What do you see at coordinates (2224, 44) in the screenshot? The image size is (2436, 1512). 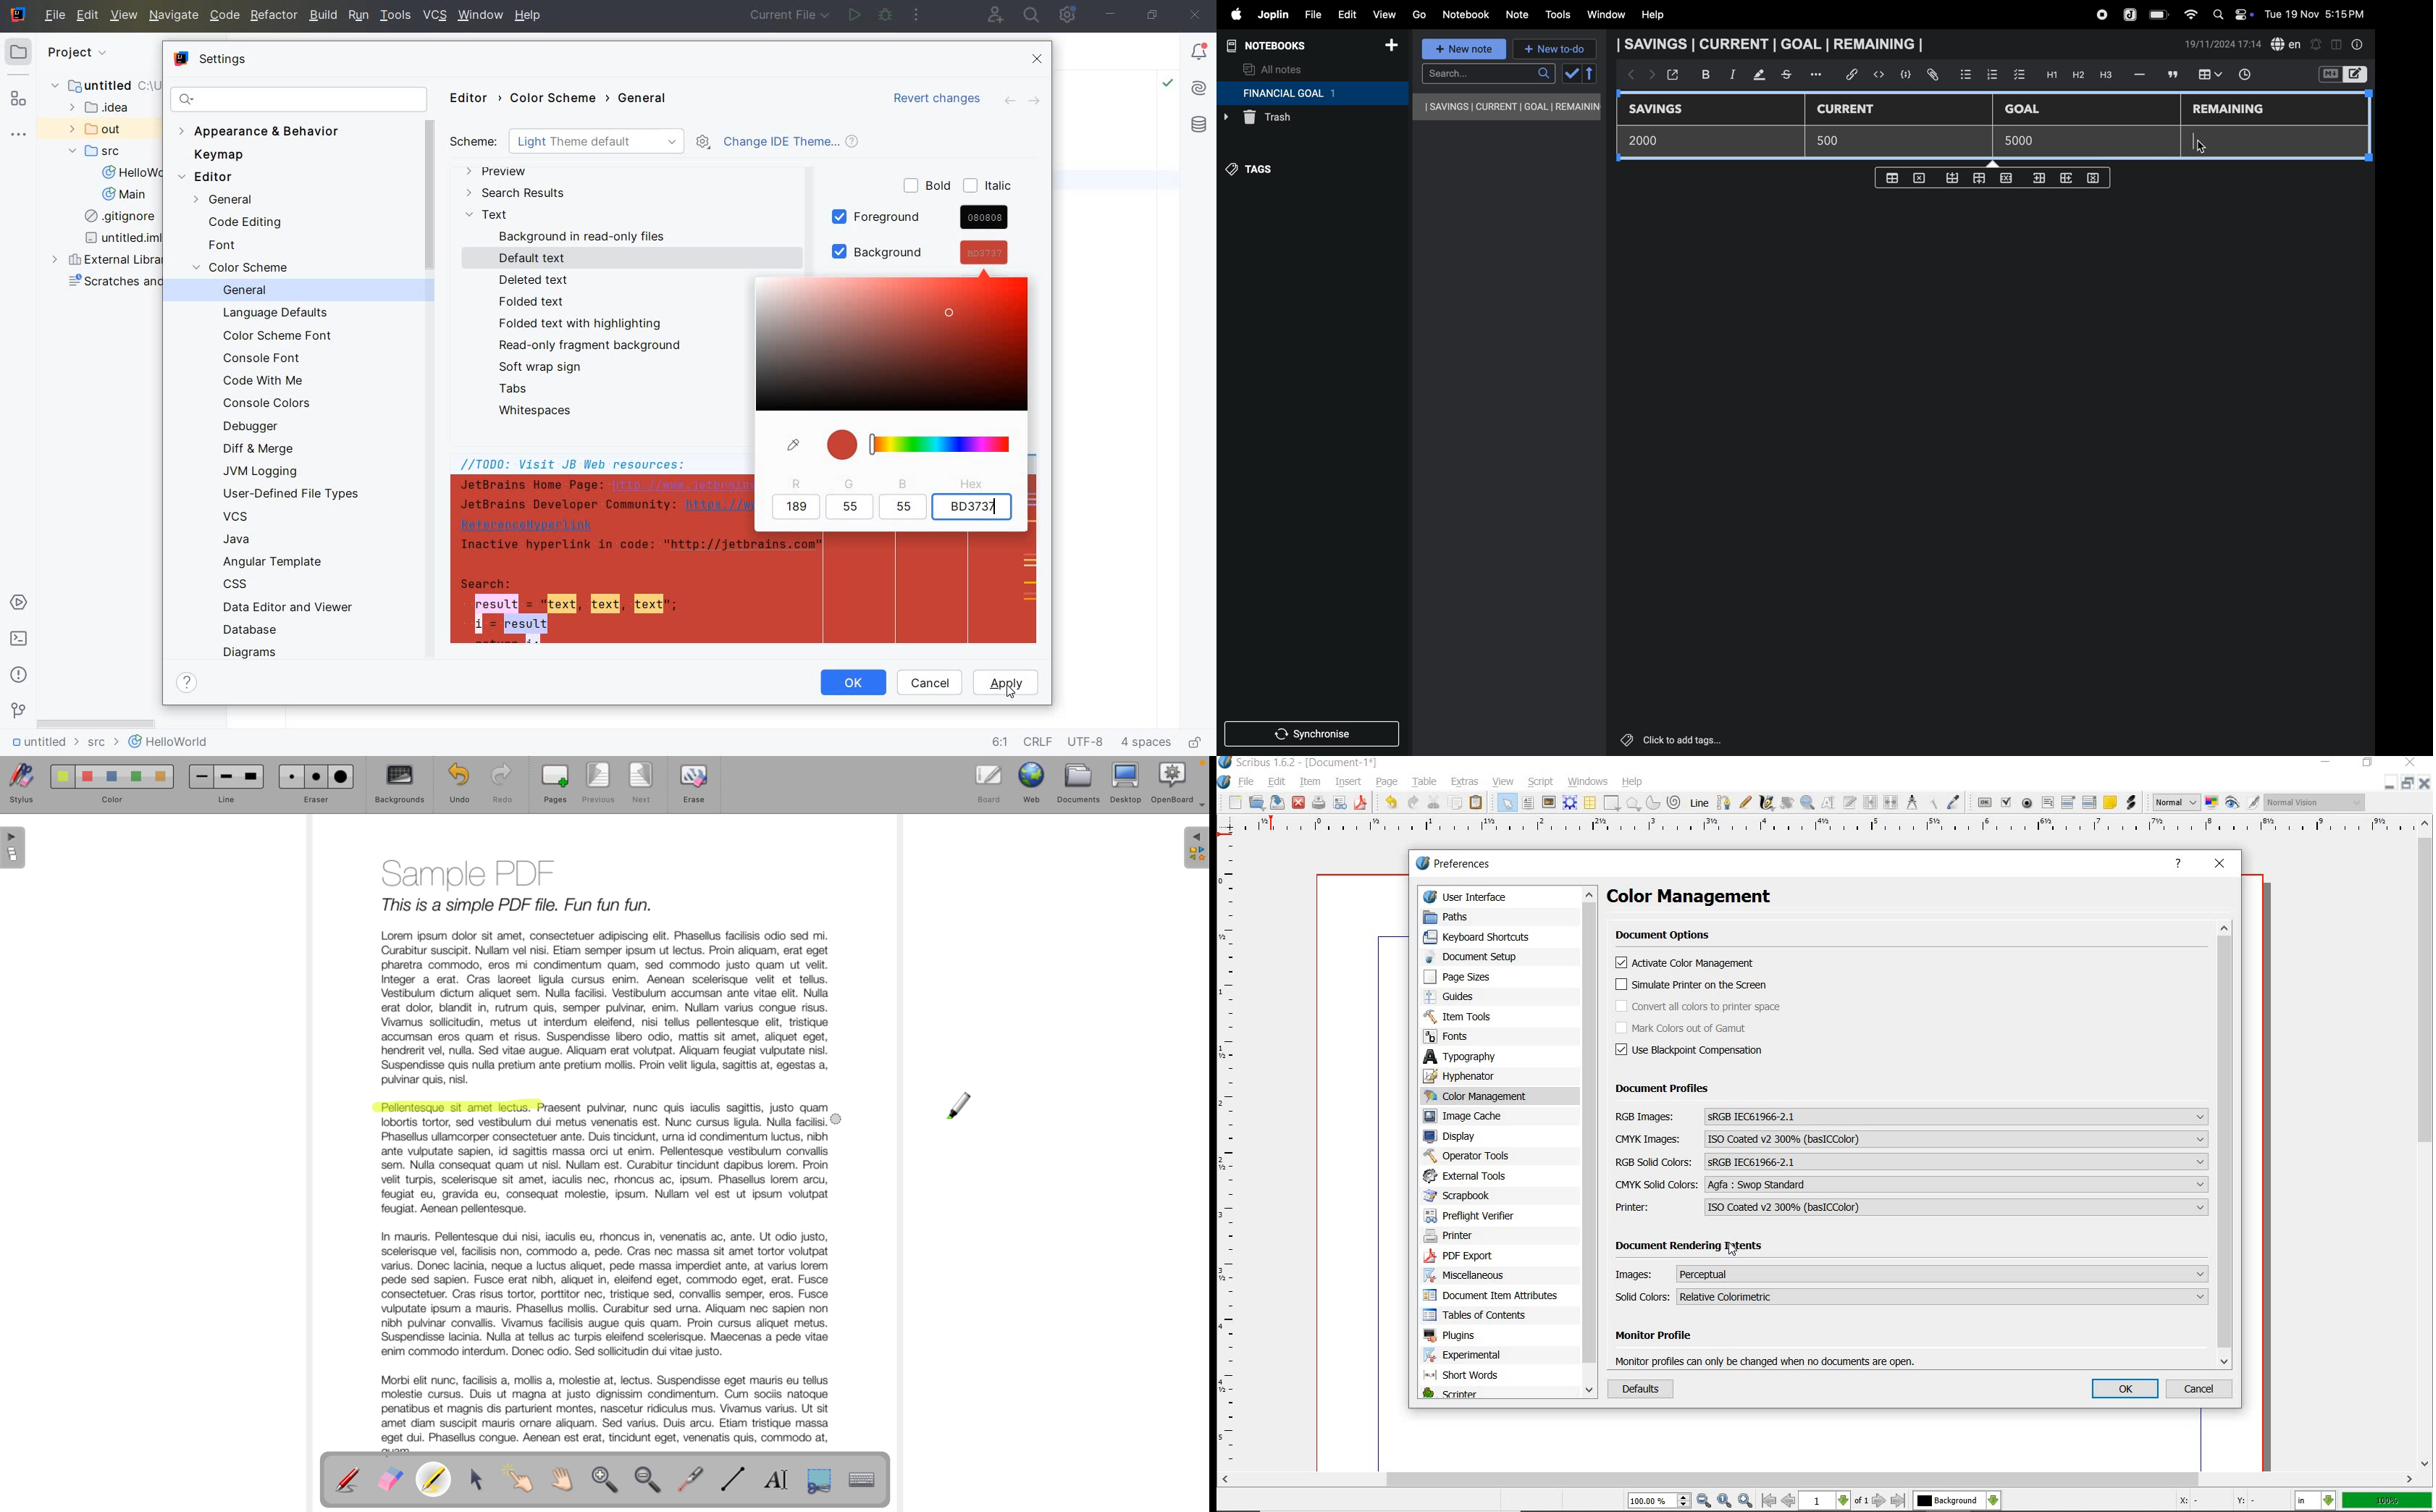 I see `date and time` at bounding box center [2224, 44].